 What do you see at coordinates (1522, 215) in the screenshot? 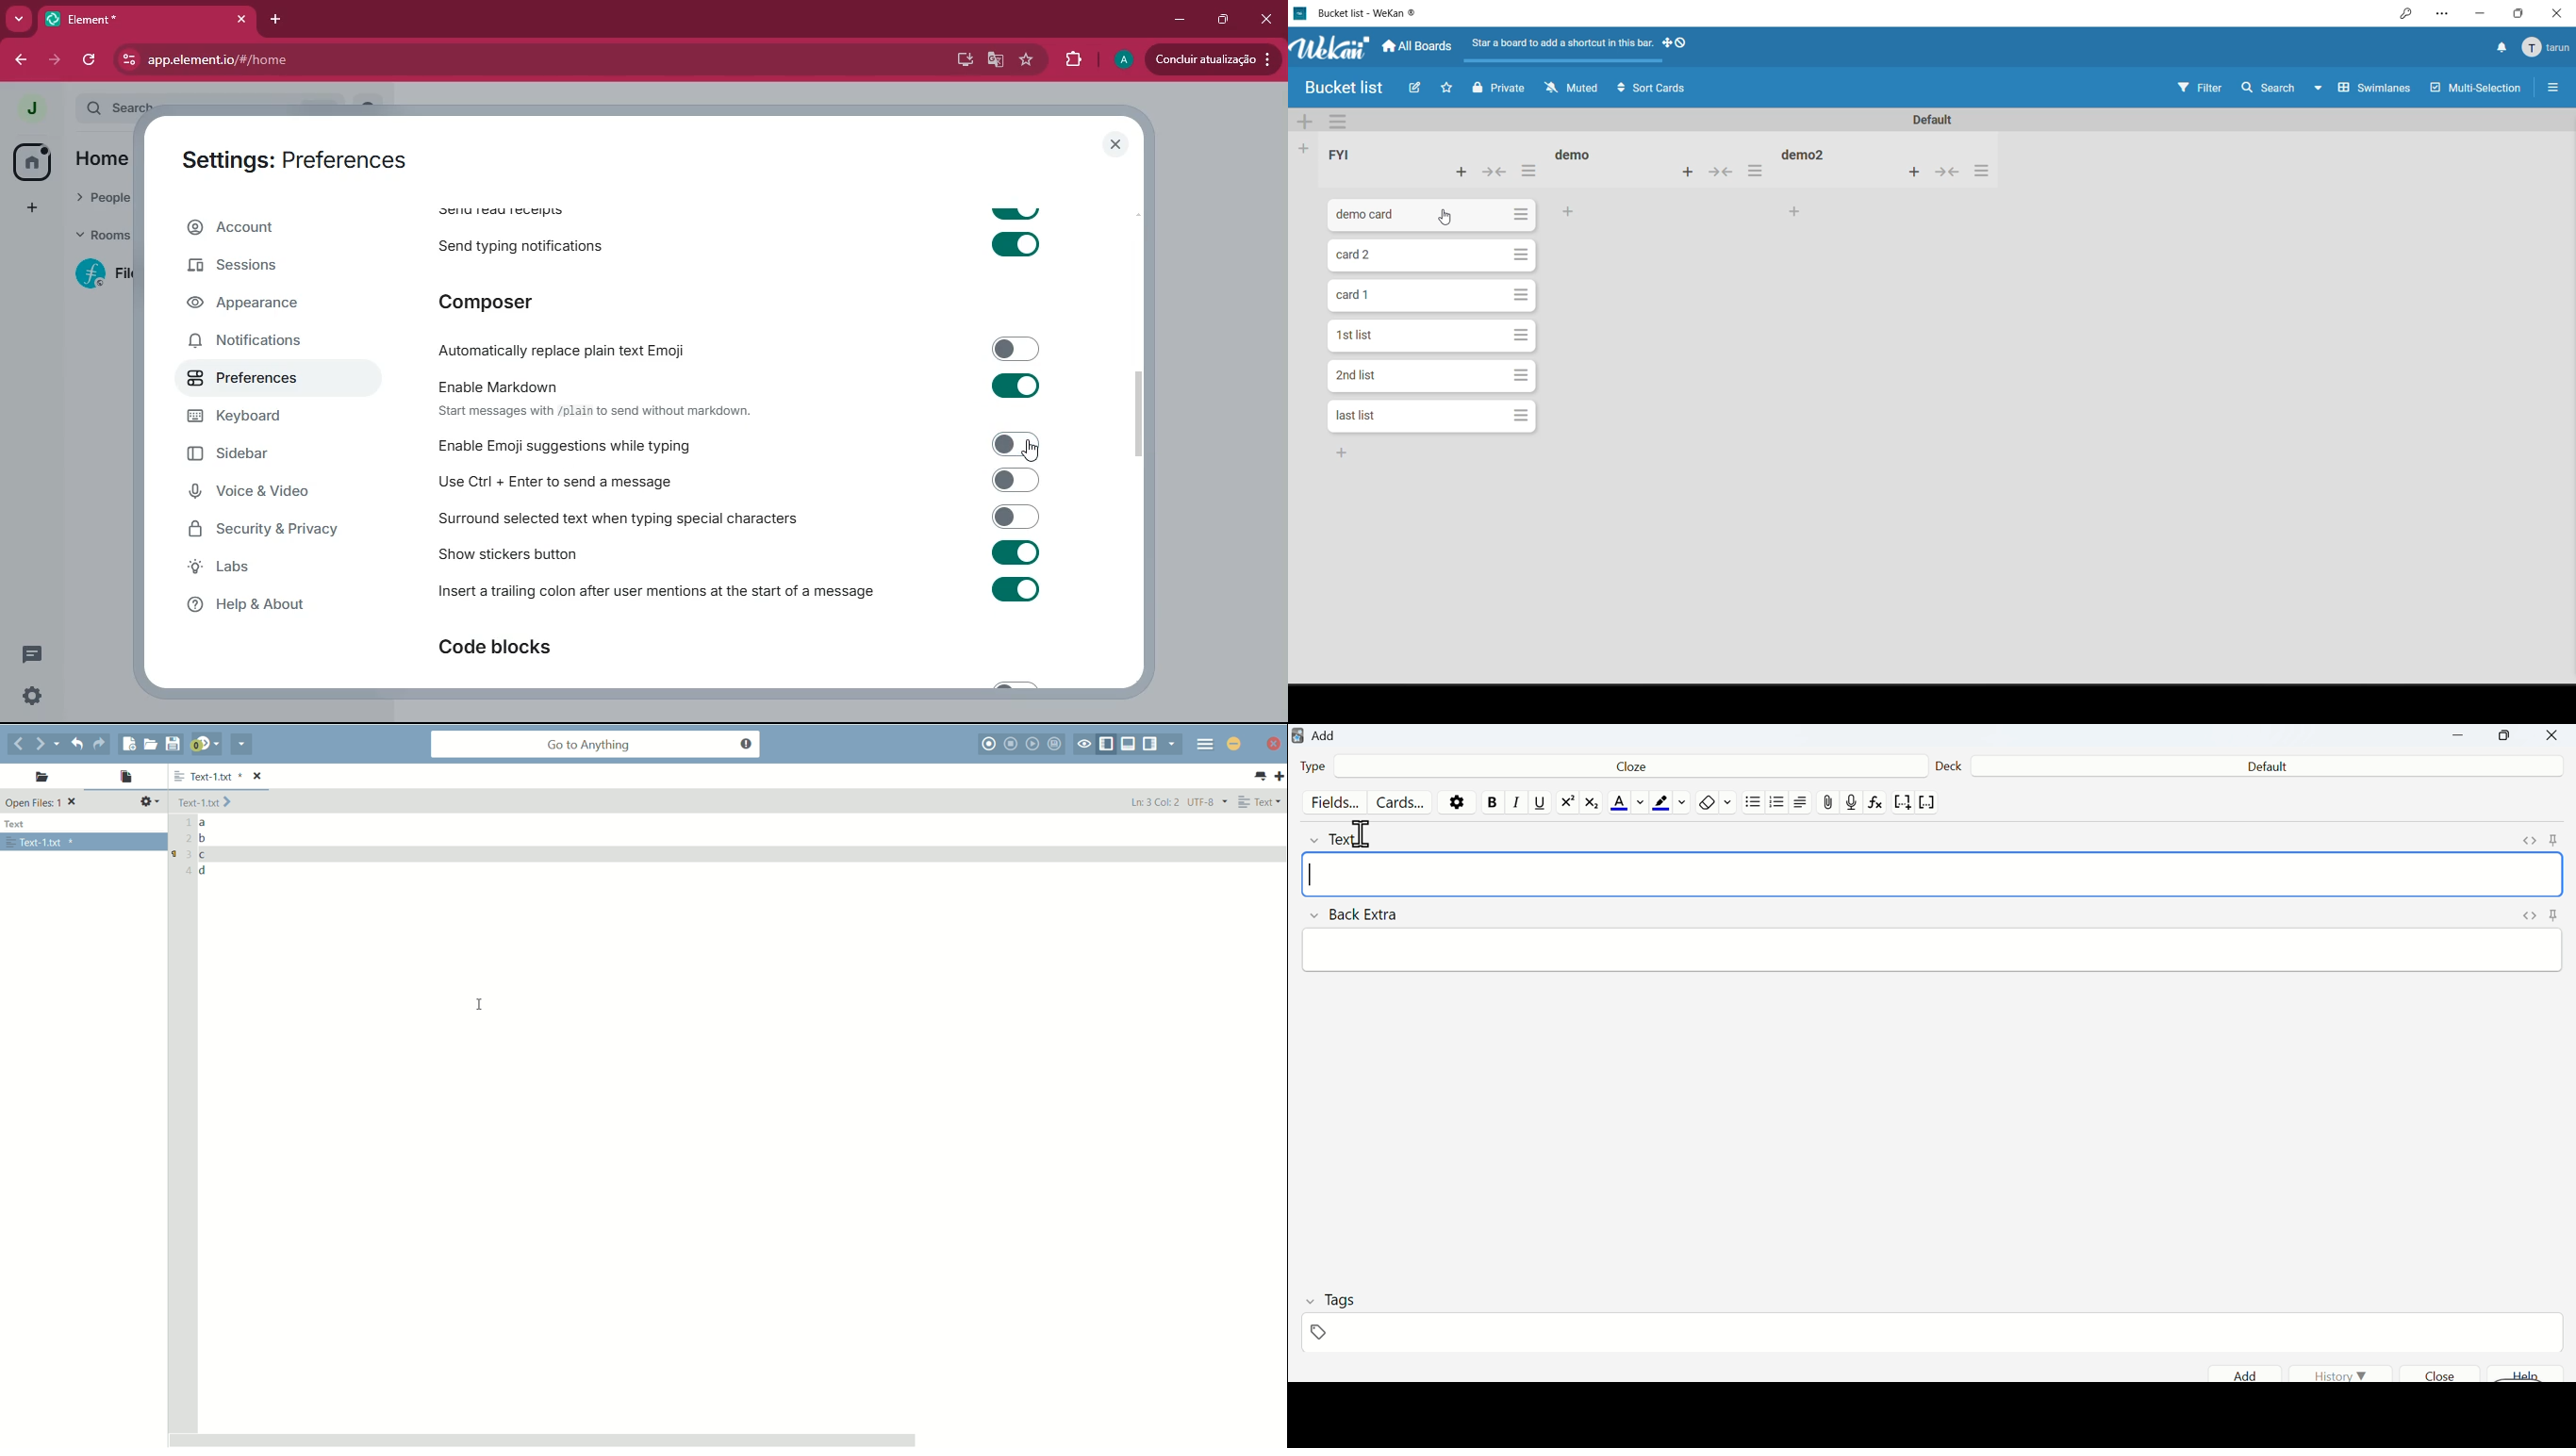
I see `card actions` at bounding box center [1522, 215].